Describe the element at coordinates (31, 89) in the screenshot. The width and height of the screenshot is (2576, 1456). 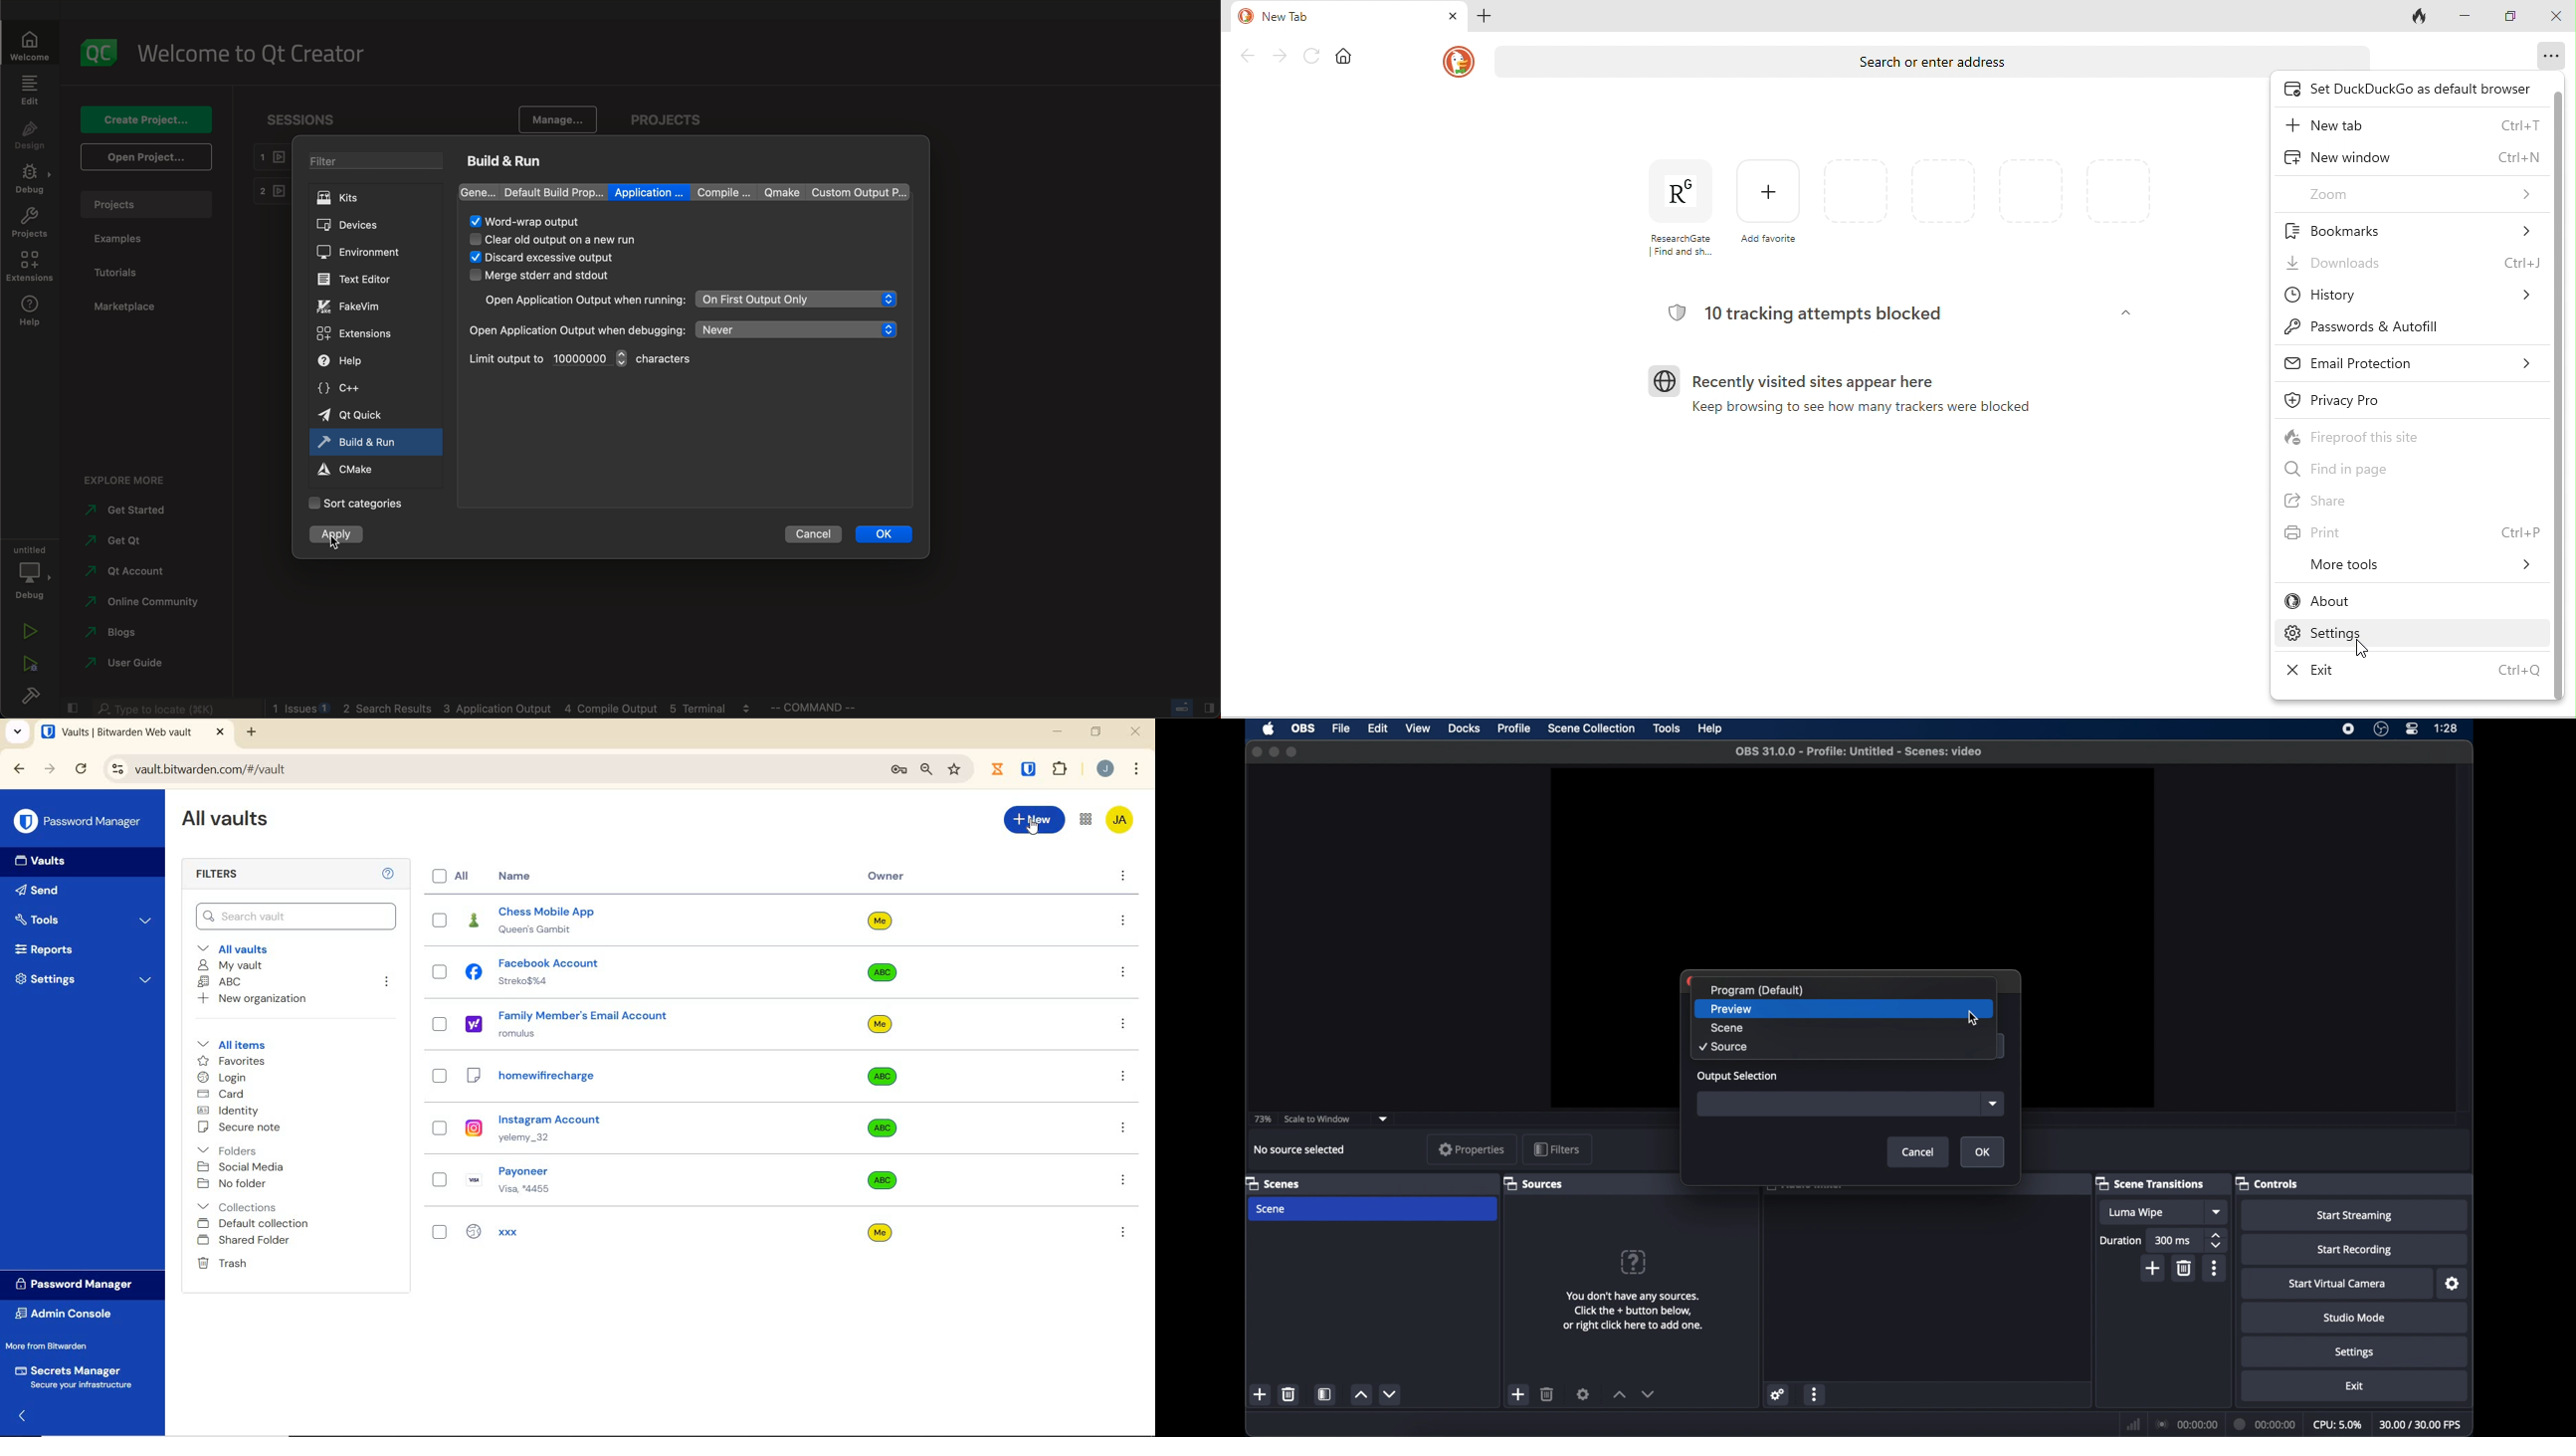
I see `edit ` at that location.